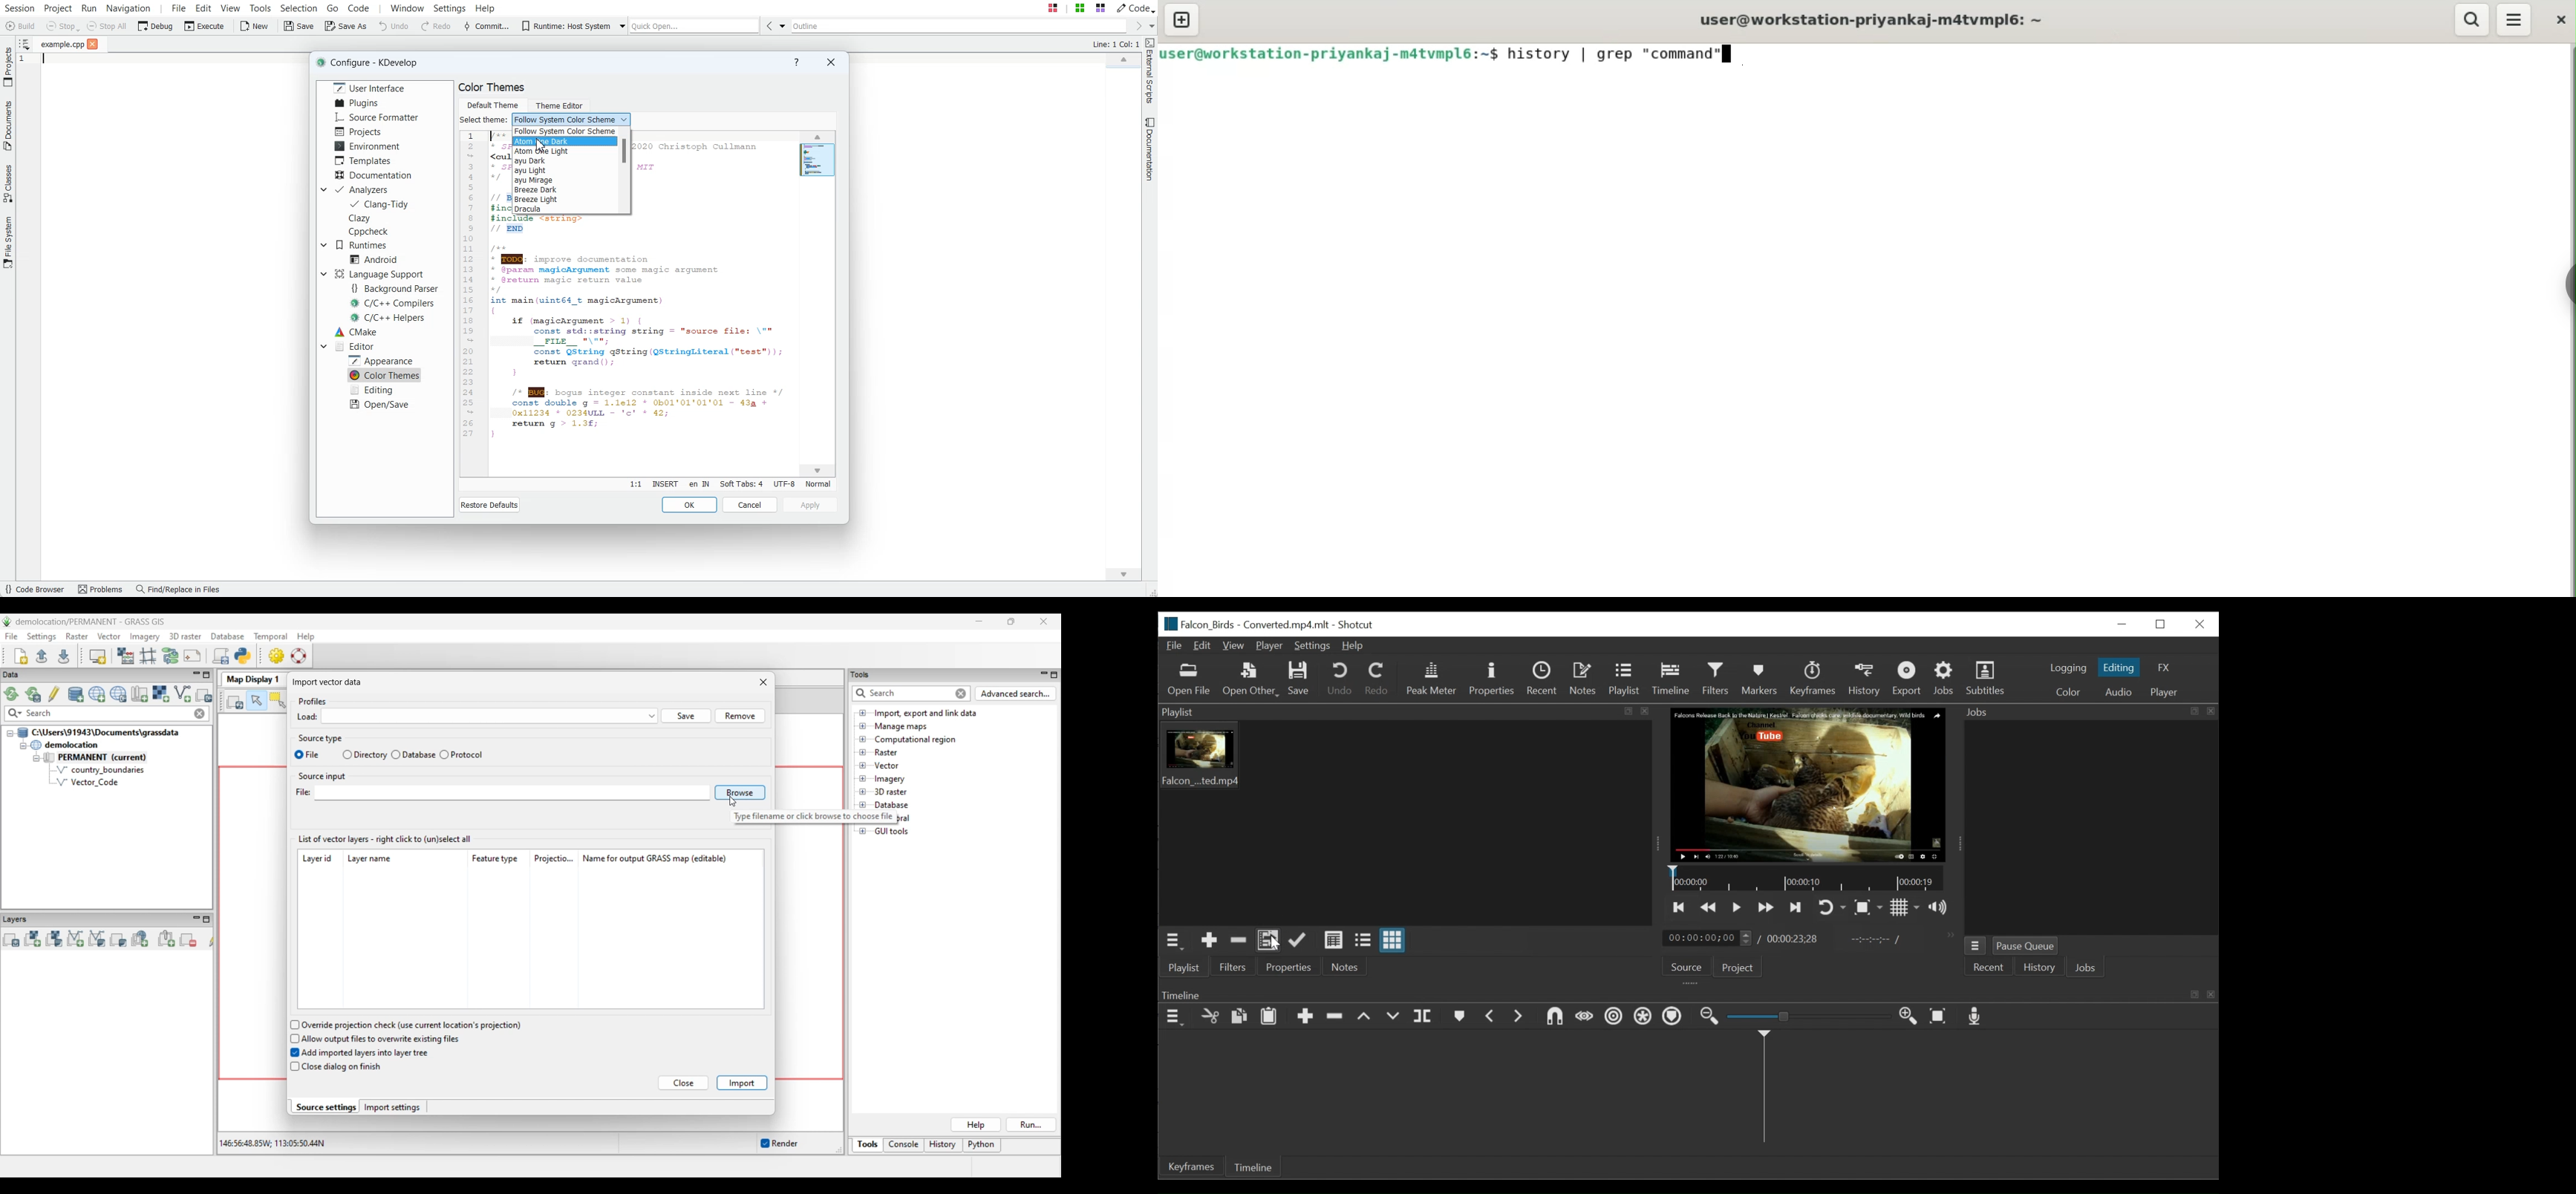 The width and height of the screenshot is (2576, 1204). Describe the element at coordinates (1352, 647) in the screenshot. I see `Help` at that location.